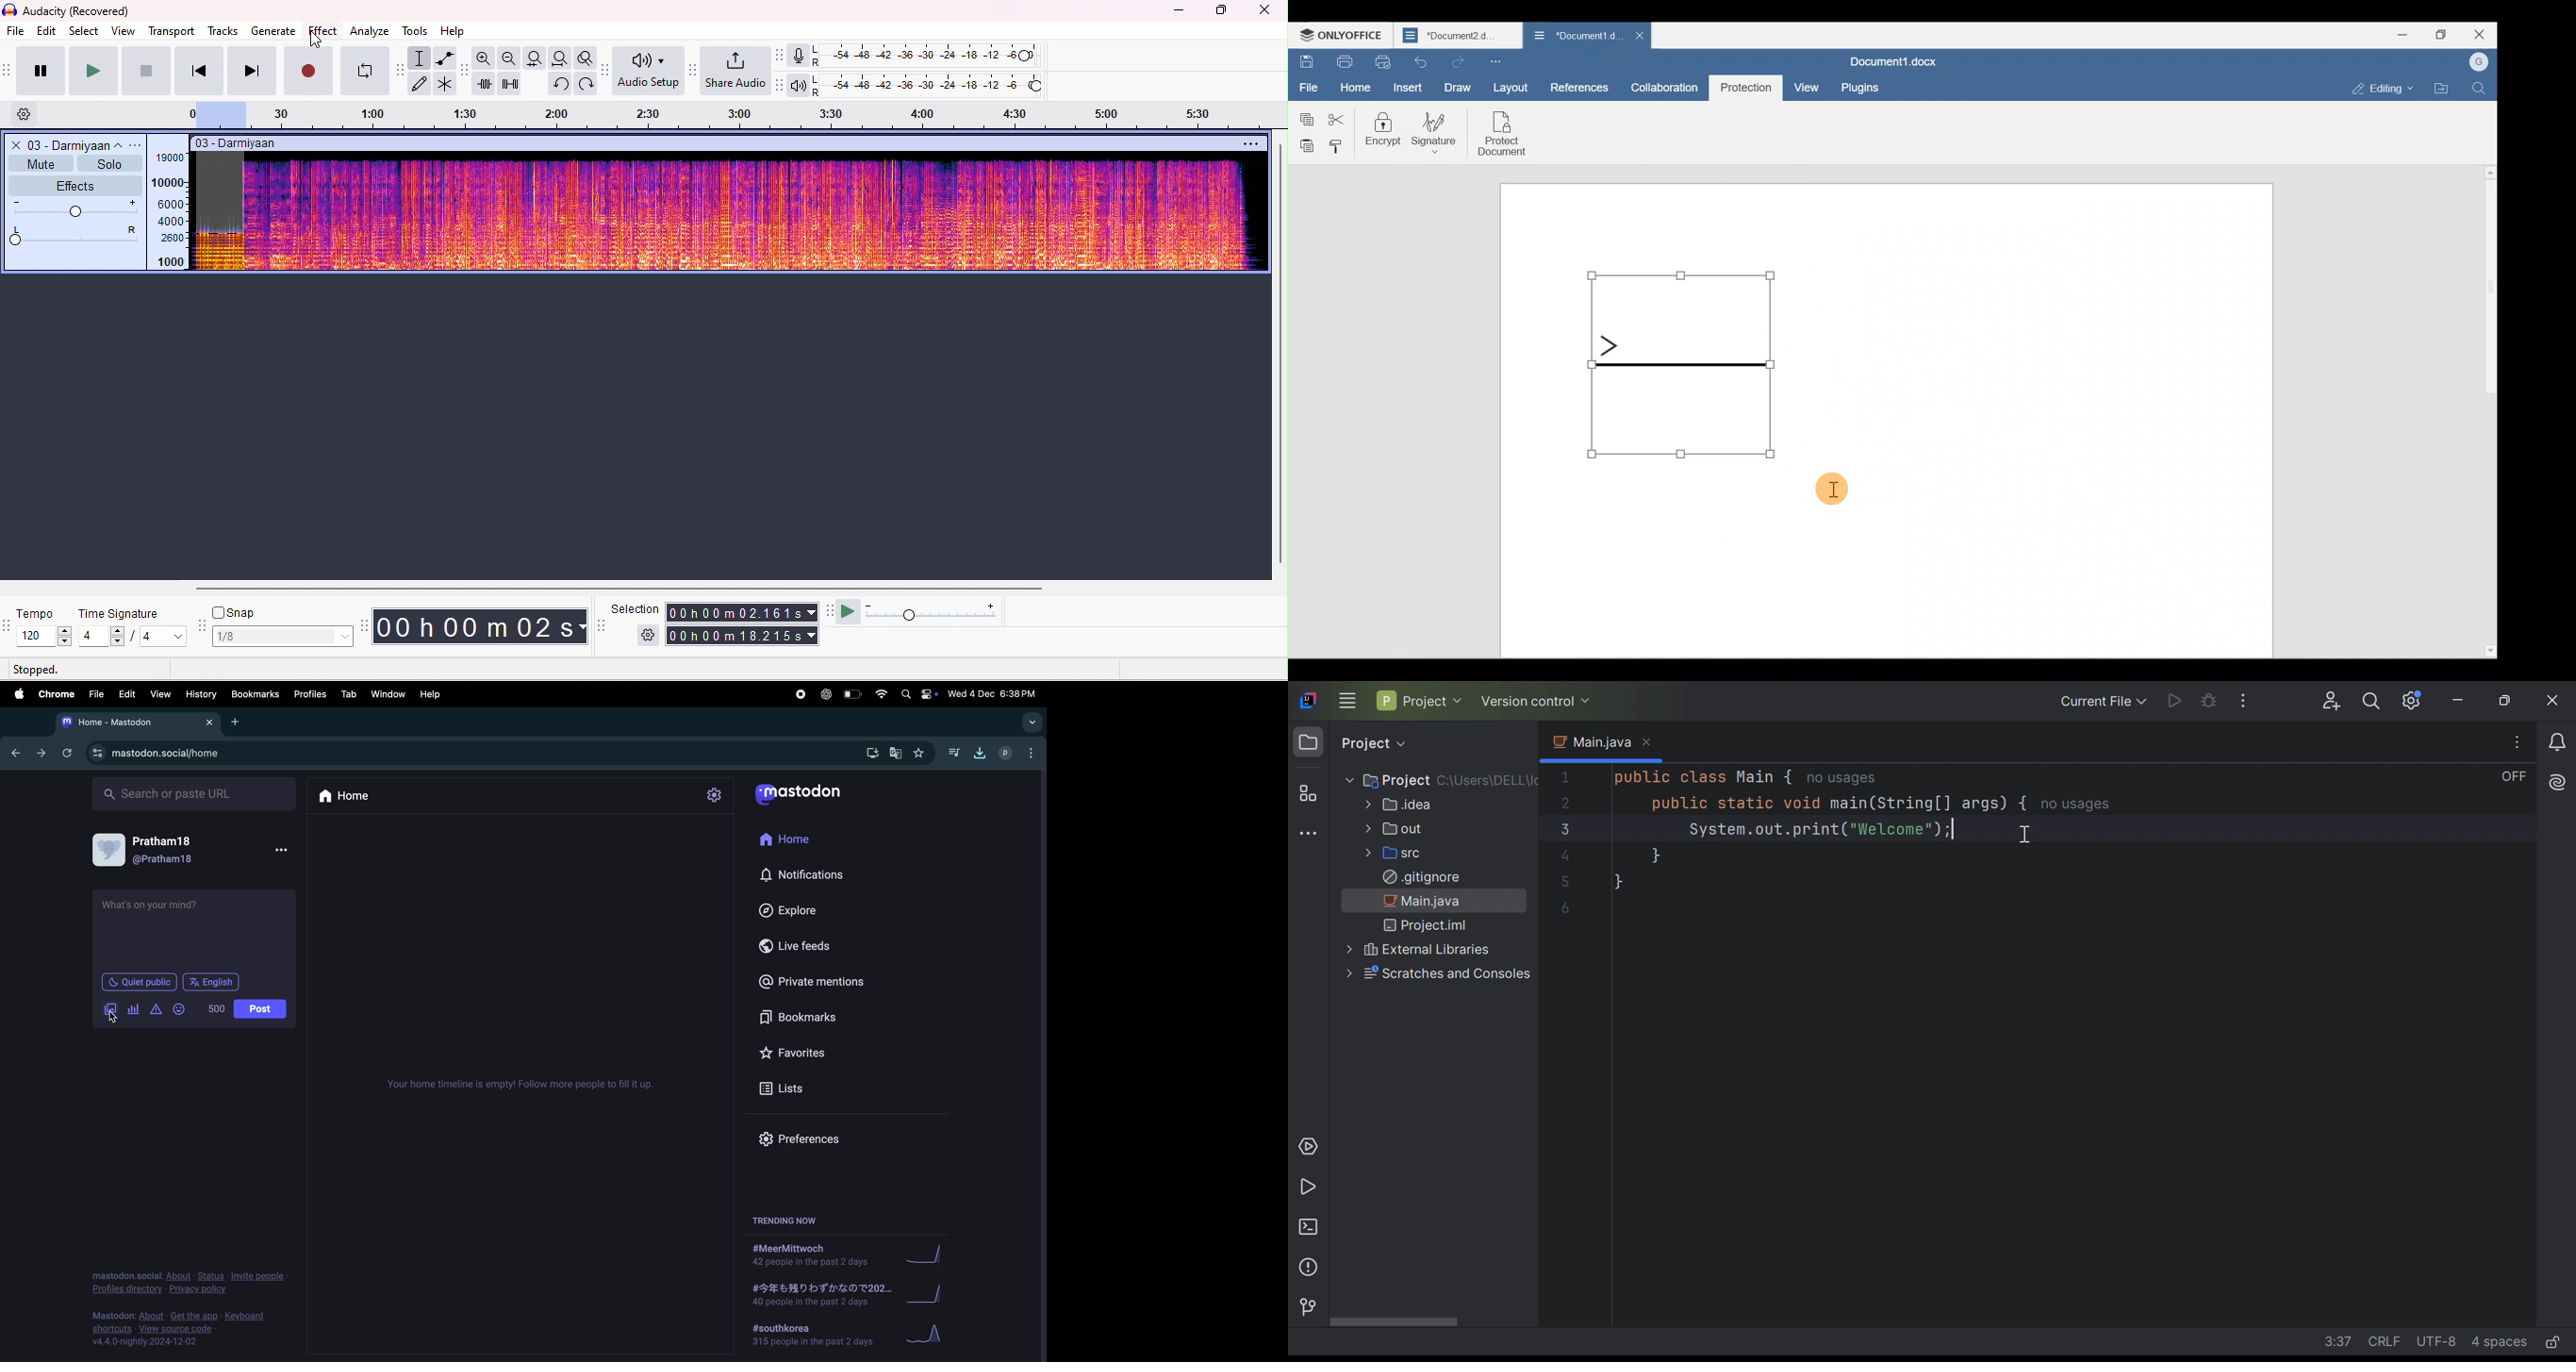 This screenshot has width=2576, height=1372. I want to click on refresh, so click(67, 753).